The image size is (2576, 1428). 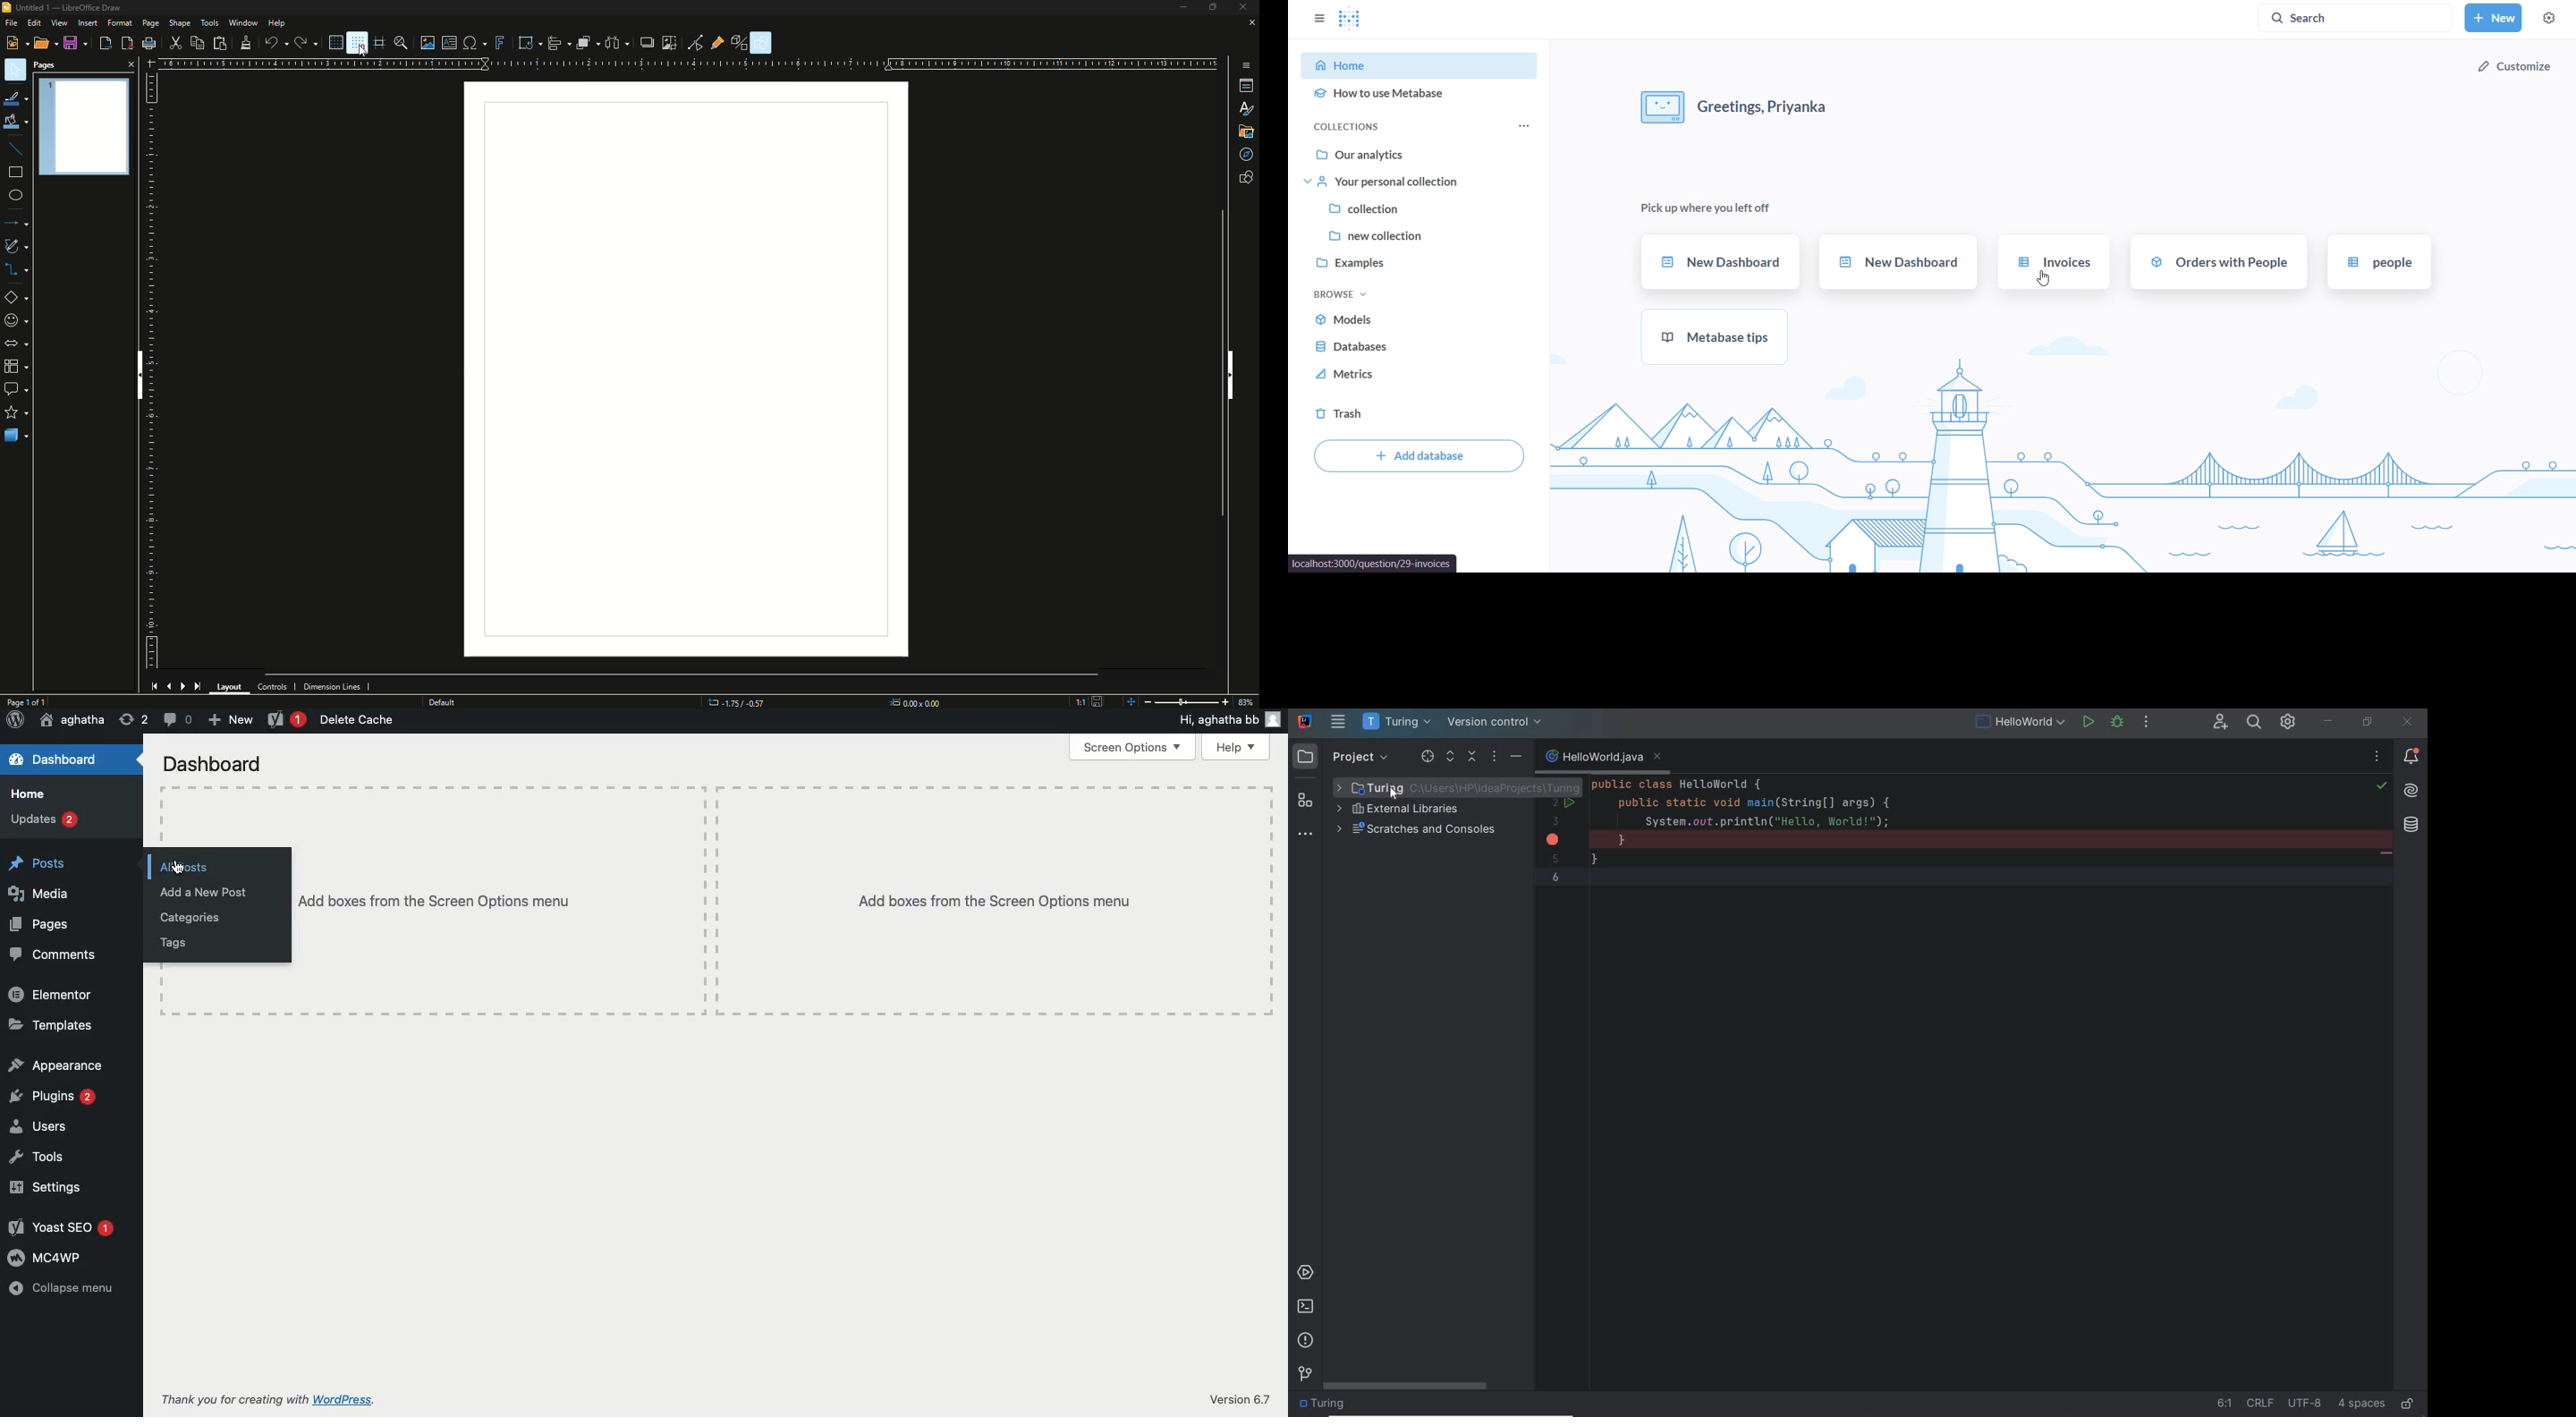 What do you see at coordinates (1222, 358) in the screenshot?
I see `Scroll` at bounding box center [1222, 358].